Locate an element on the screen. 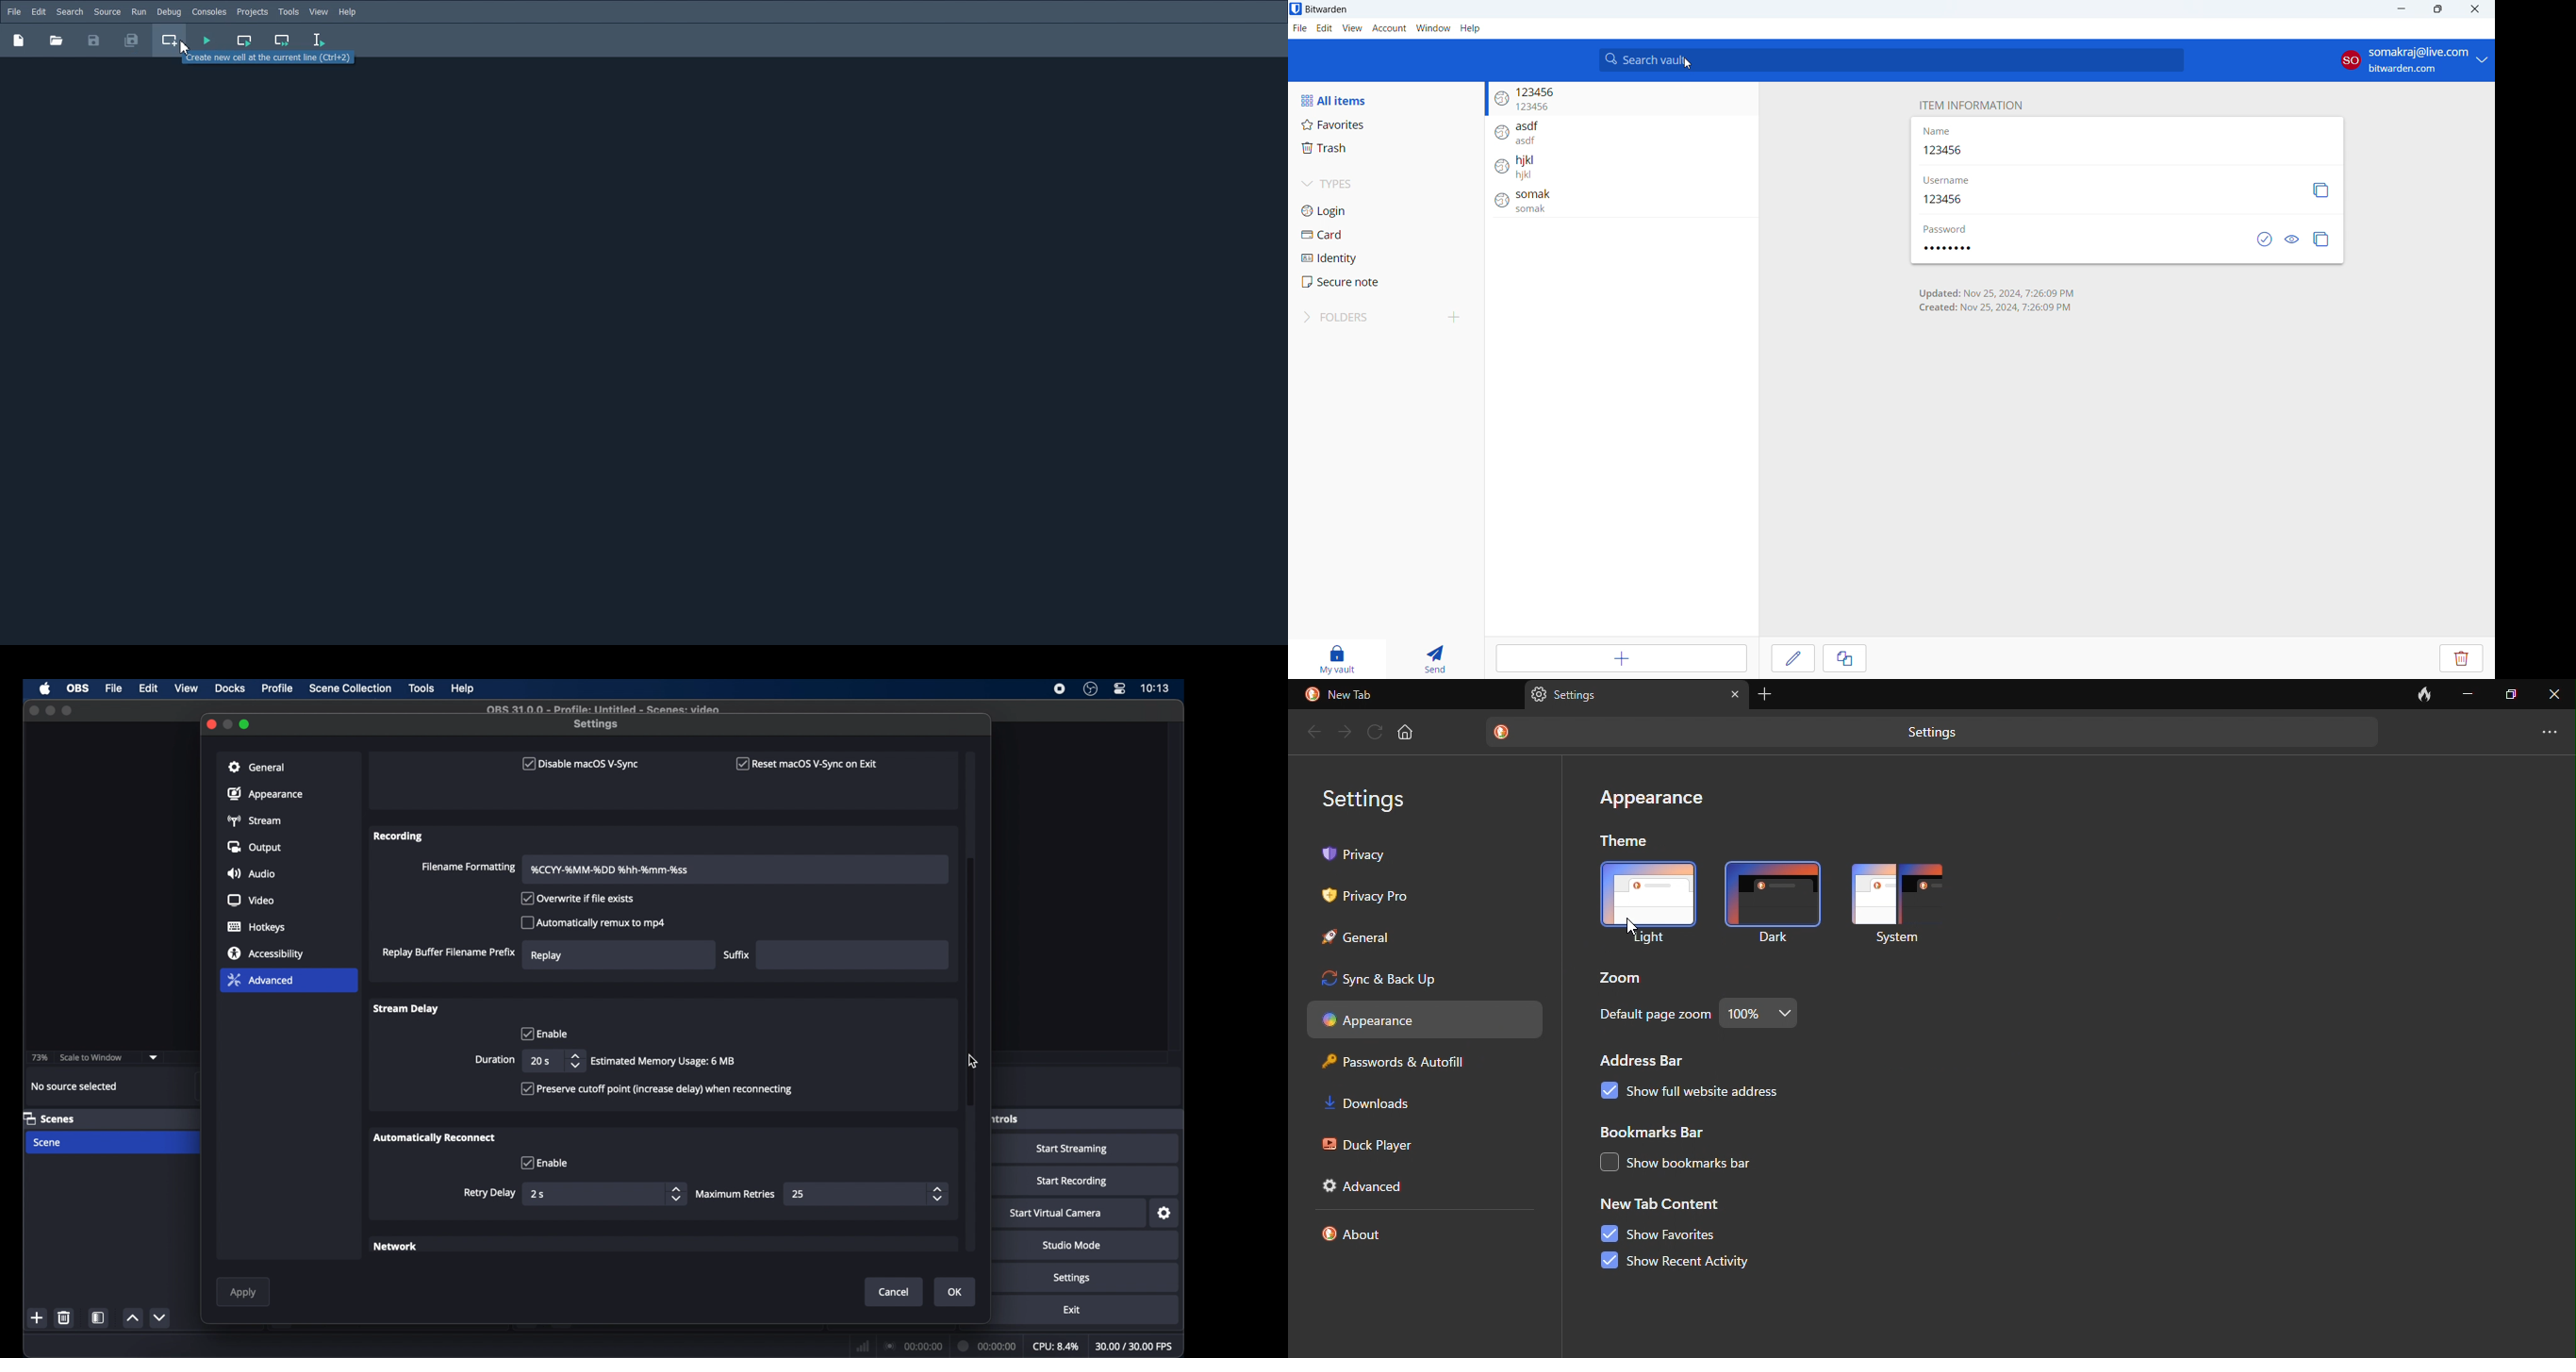 The width and height of the screenshot is (2576, 1372). overwrite if file exists  is located at coordinates (578, 899).